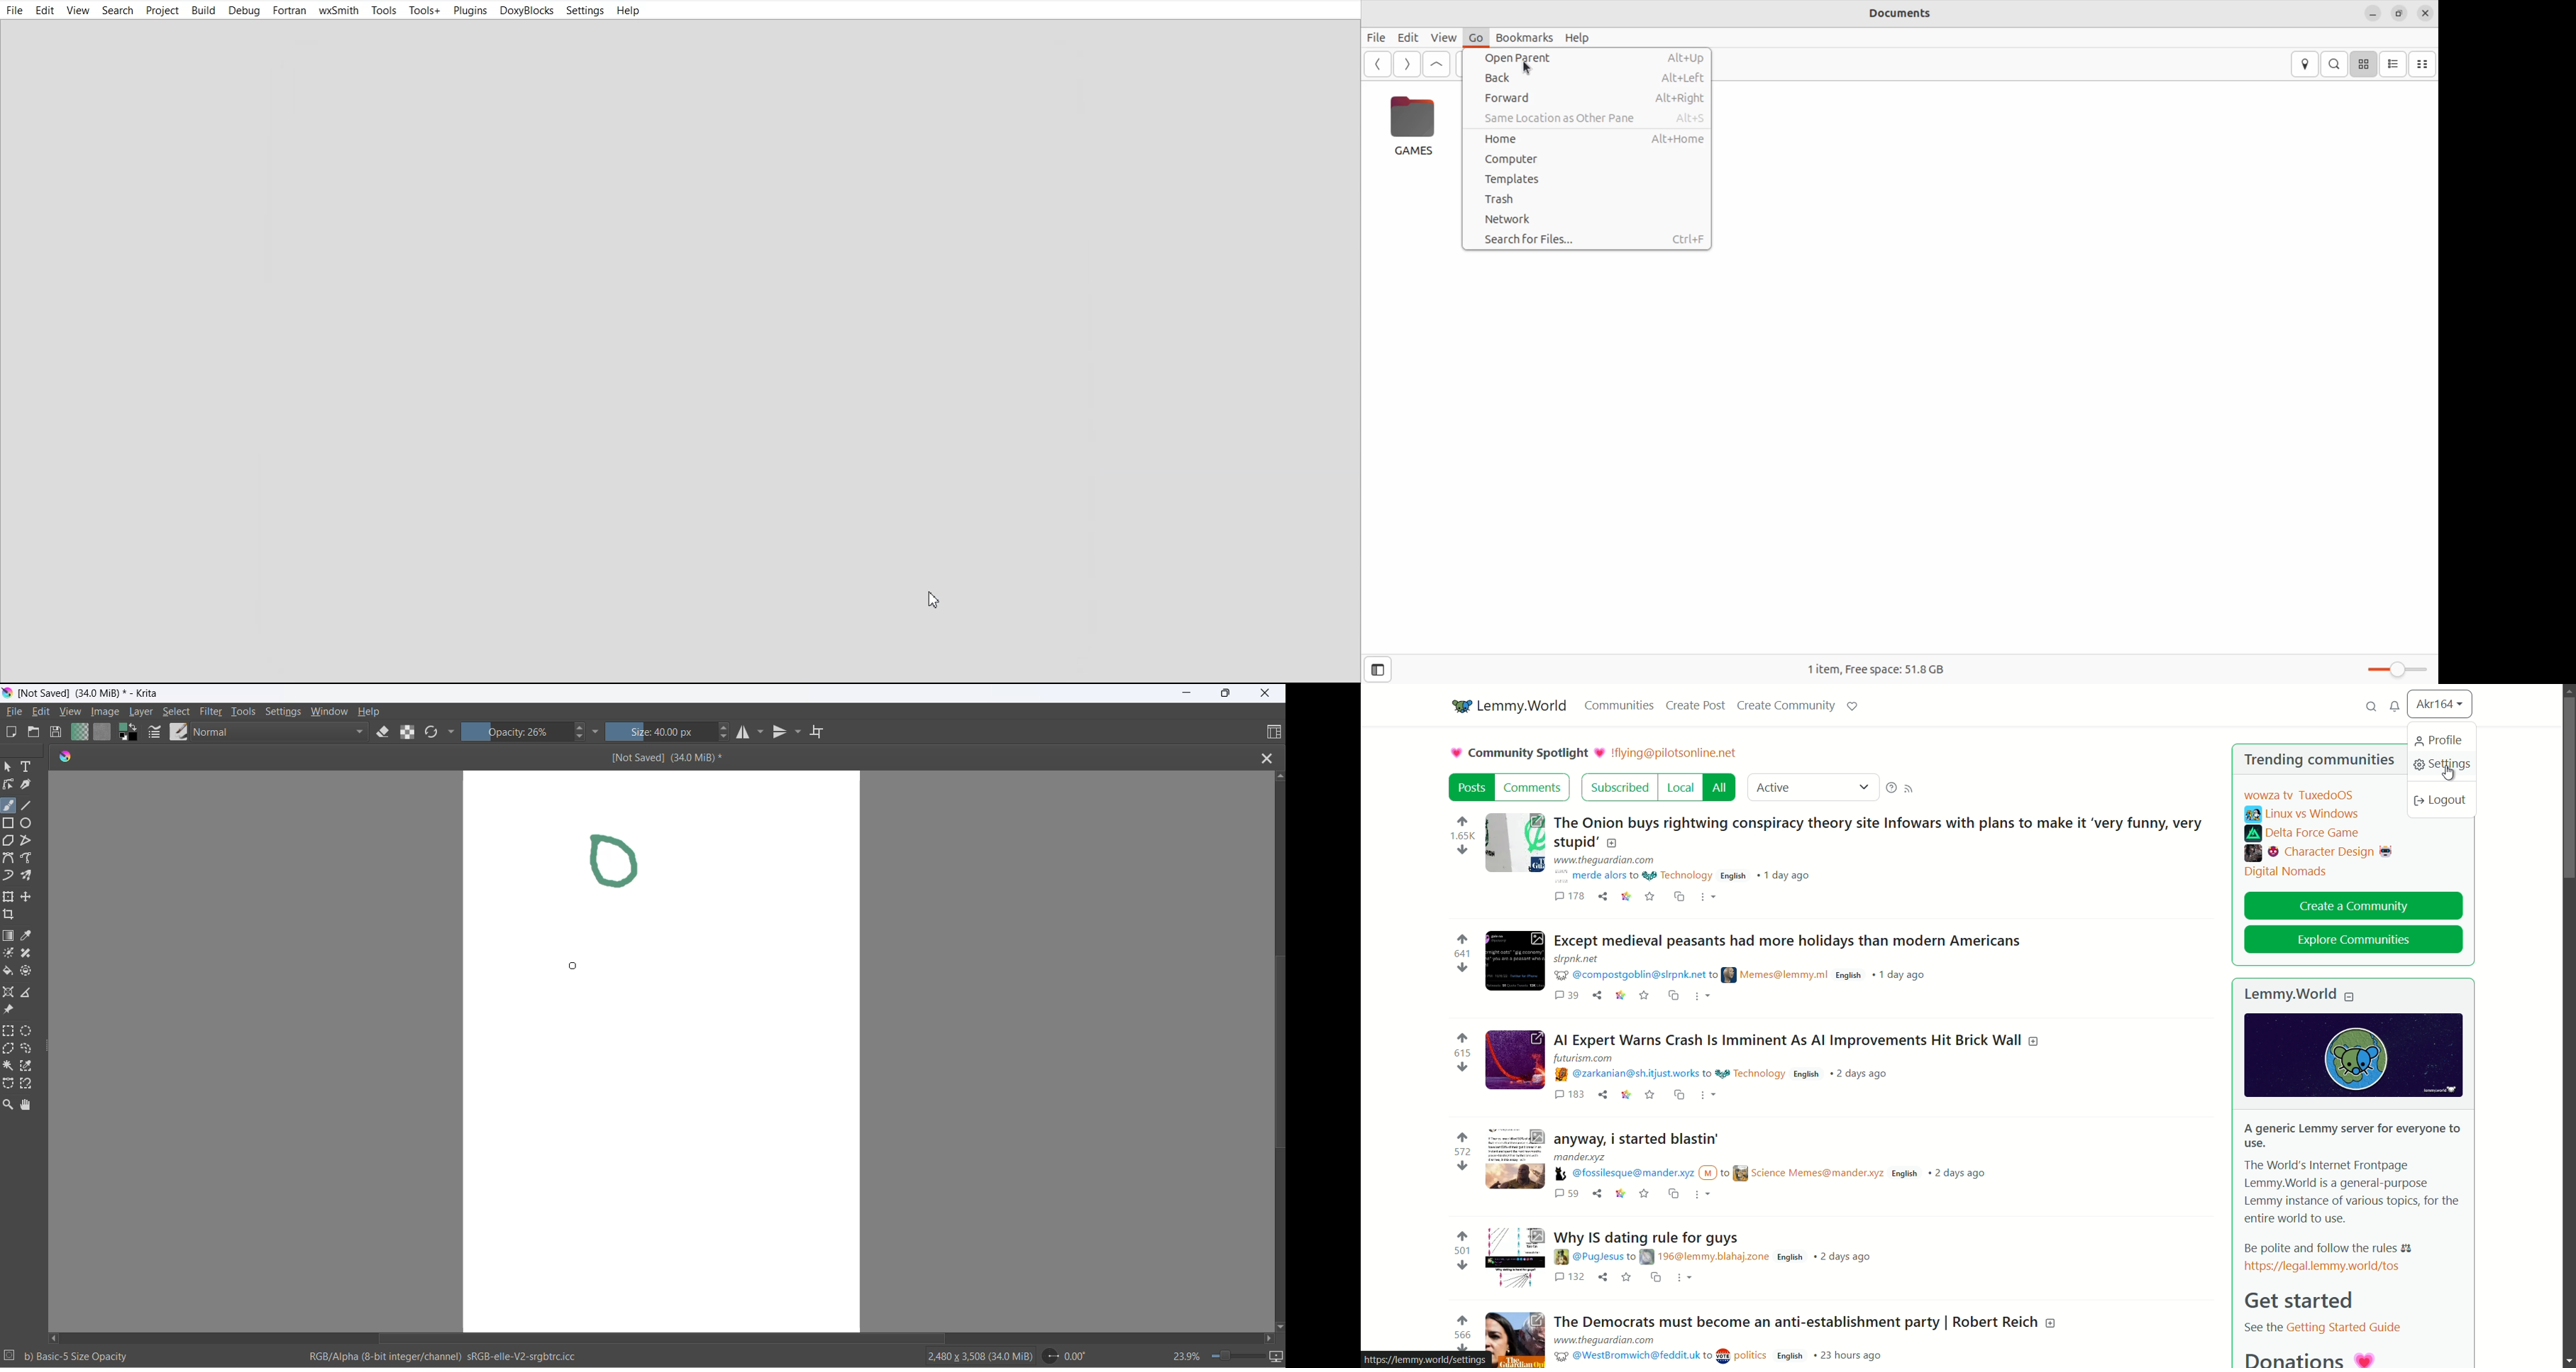 This screenshot has width=2576, height=1372. Describe the element at coordinates (1273, 1338) in the screenshot. I see `scroll right button` at that location.